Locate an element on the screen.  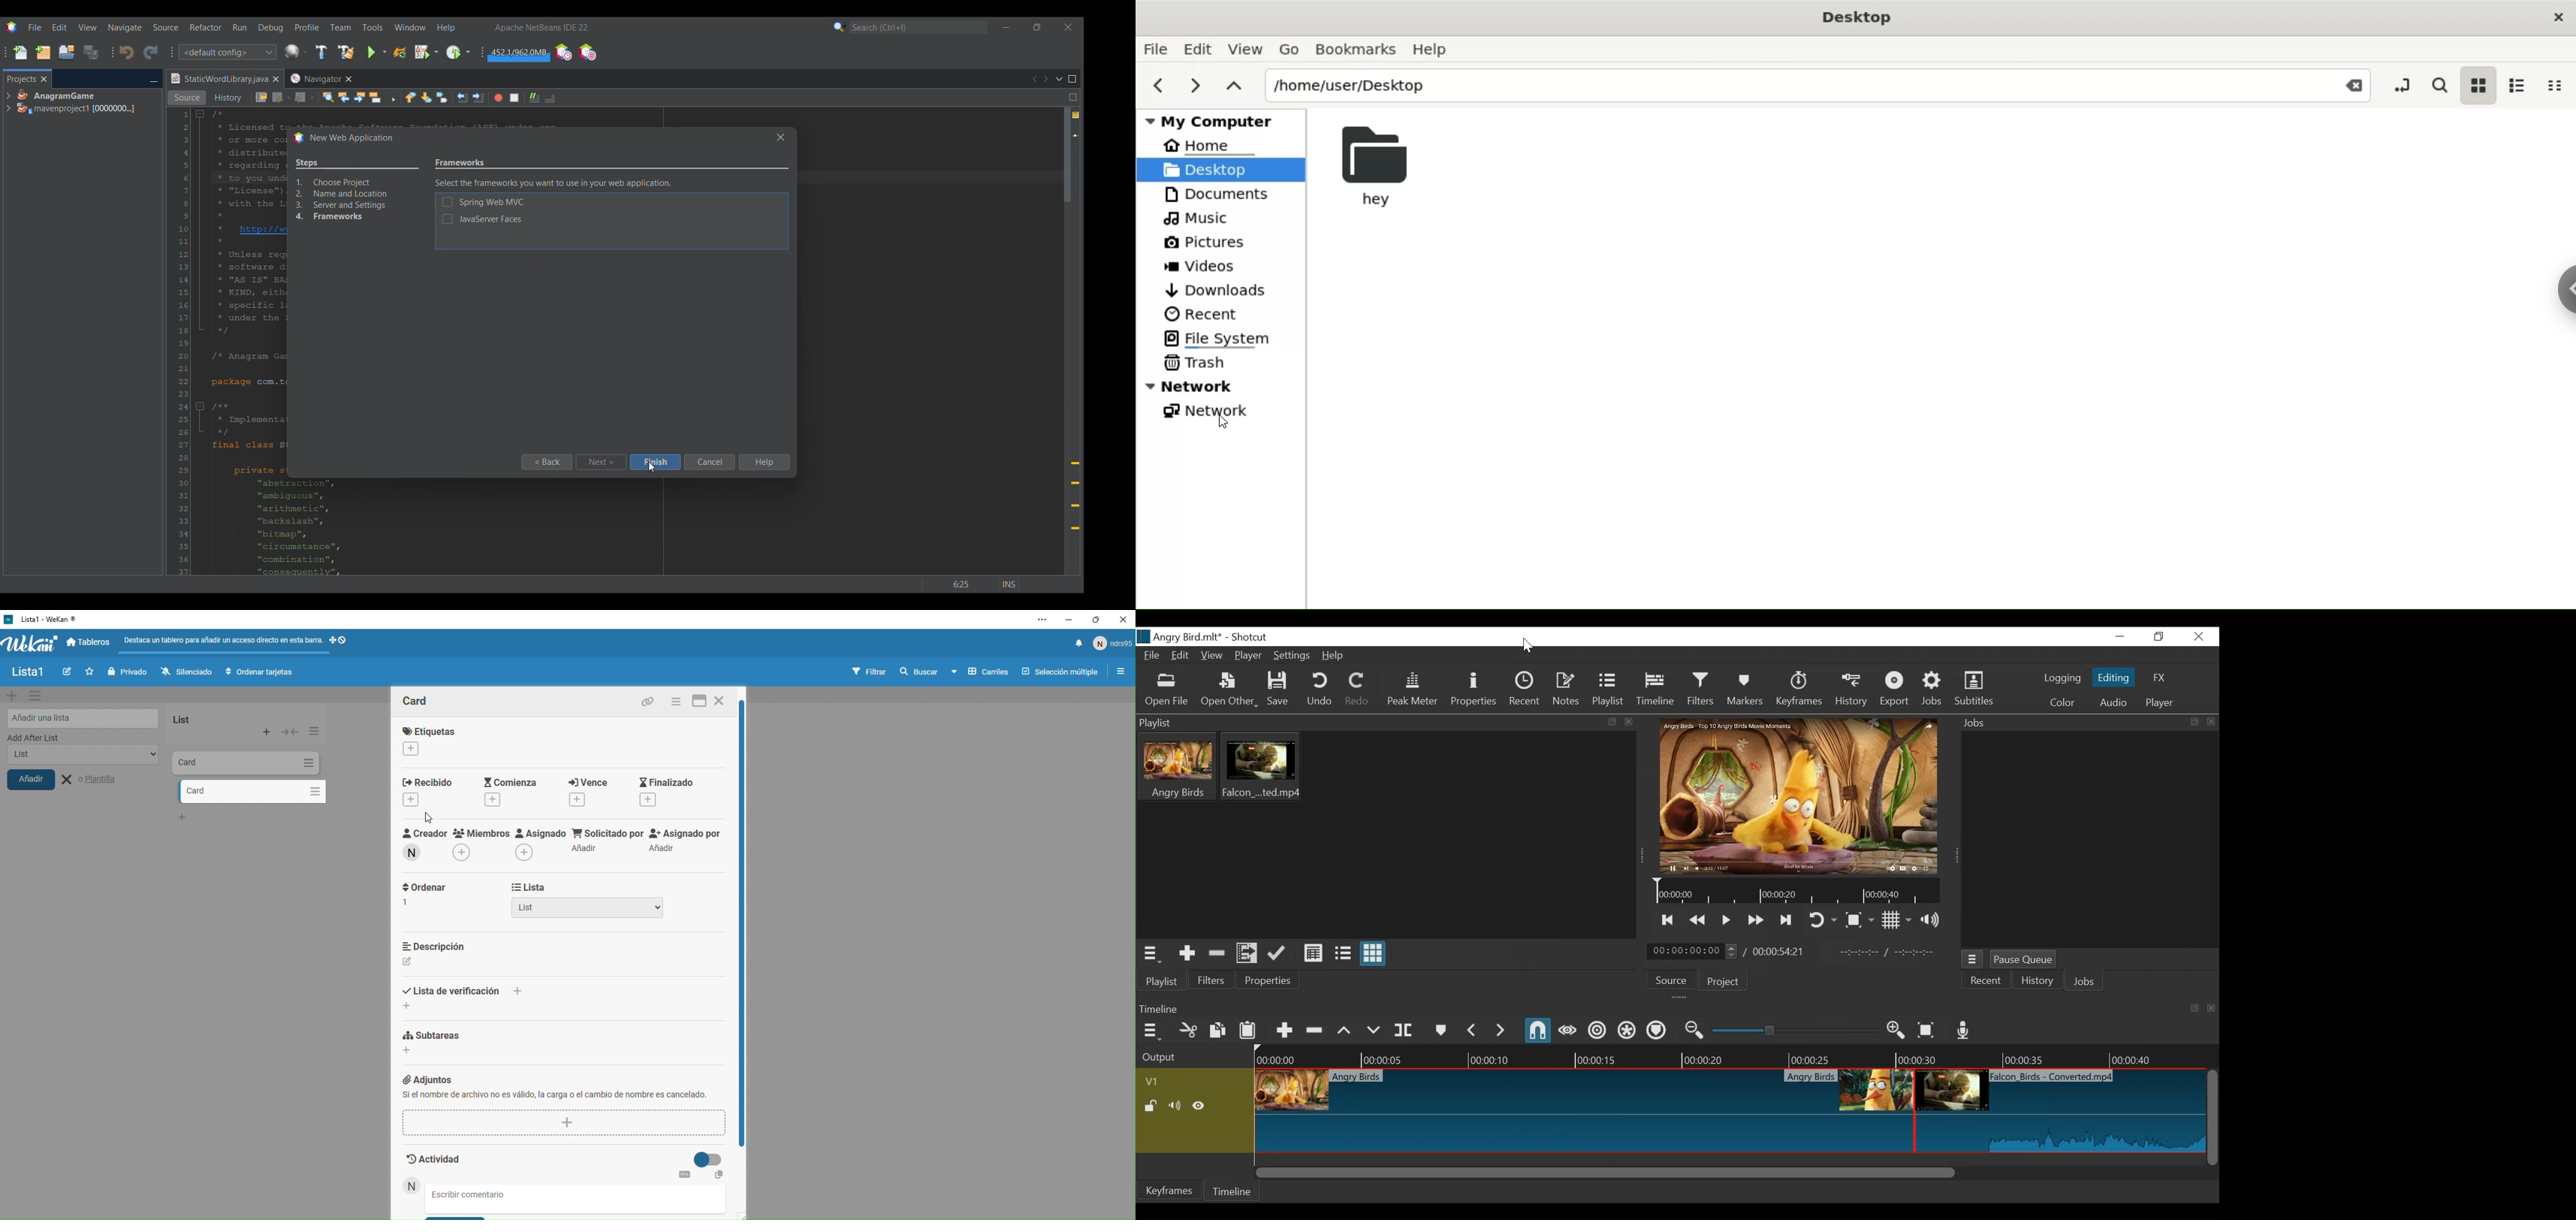
Color is located at coordinates (2063, 703).